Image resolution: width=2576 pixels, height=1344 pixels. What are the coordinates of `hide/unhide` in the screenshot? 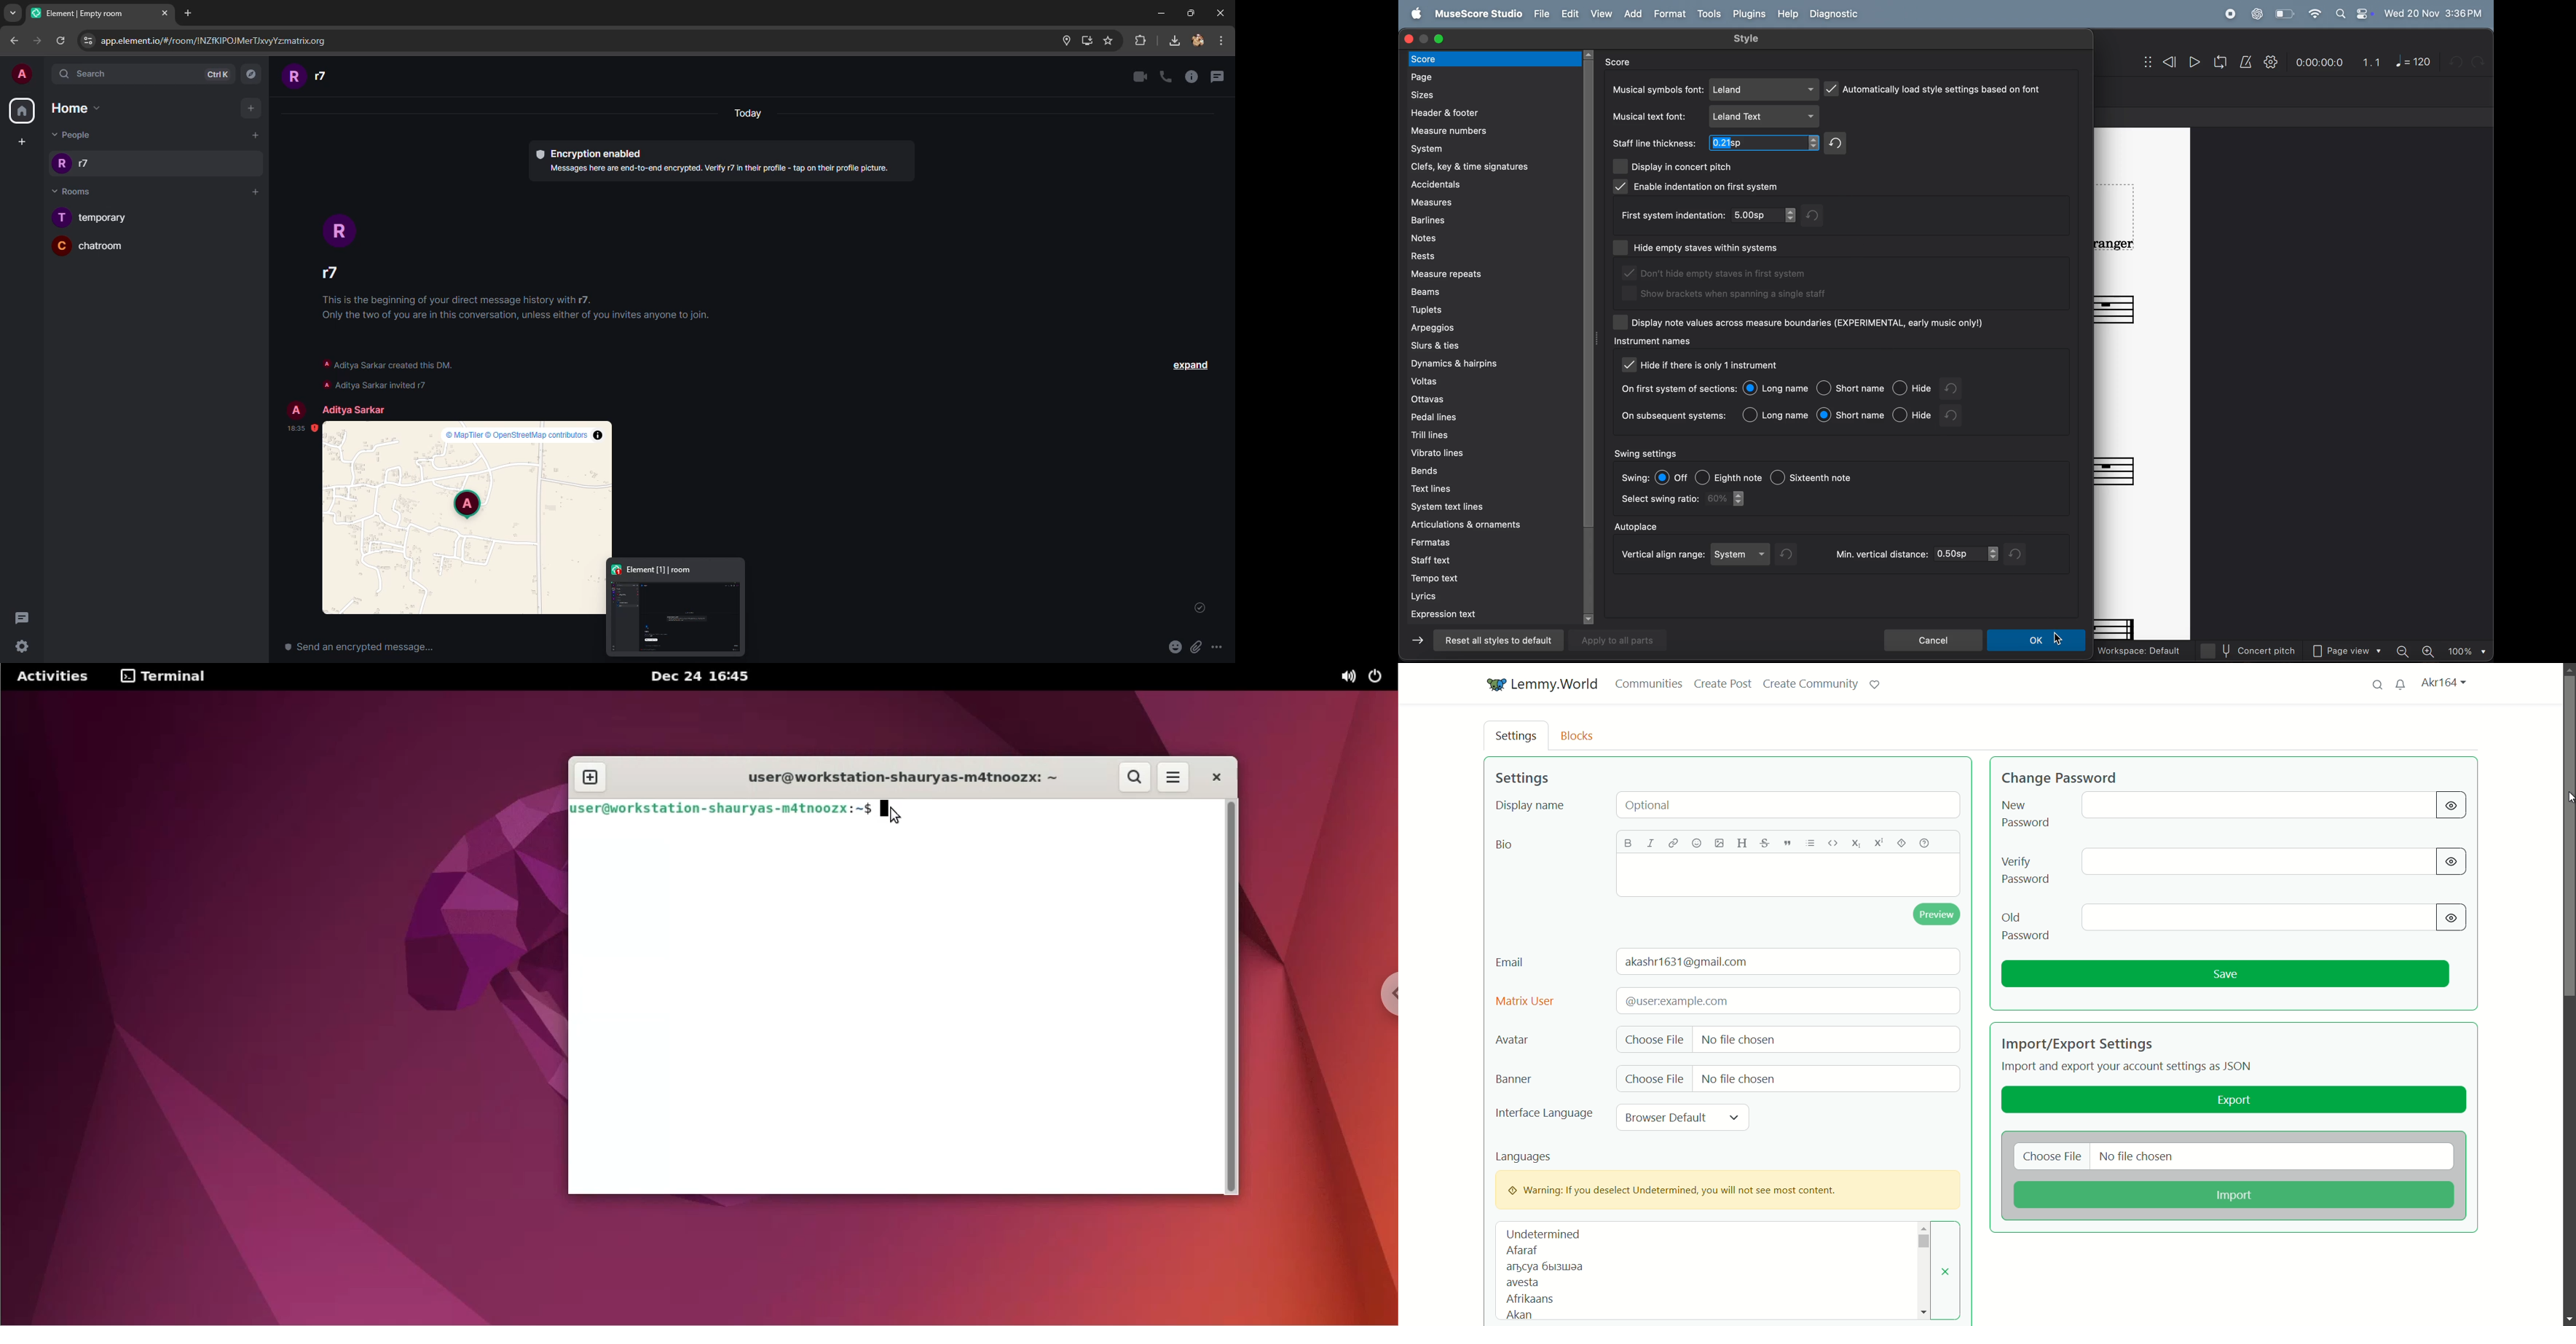 It's located at (2453, 917).